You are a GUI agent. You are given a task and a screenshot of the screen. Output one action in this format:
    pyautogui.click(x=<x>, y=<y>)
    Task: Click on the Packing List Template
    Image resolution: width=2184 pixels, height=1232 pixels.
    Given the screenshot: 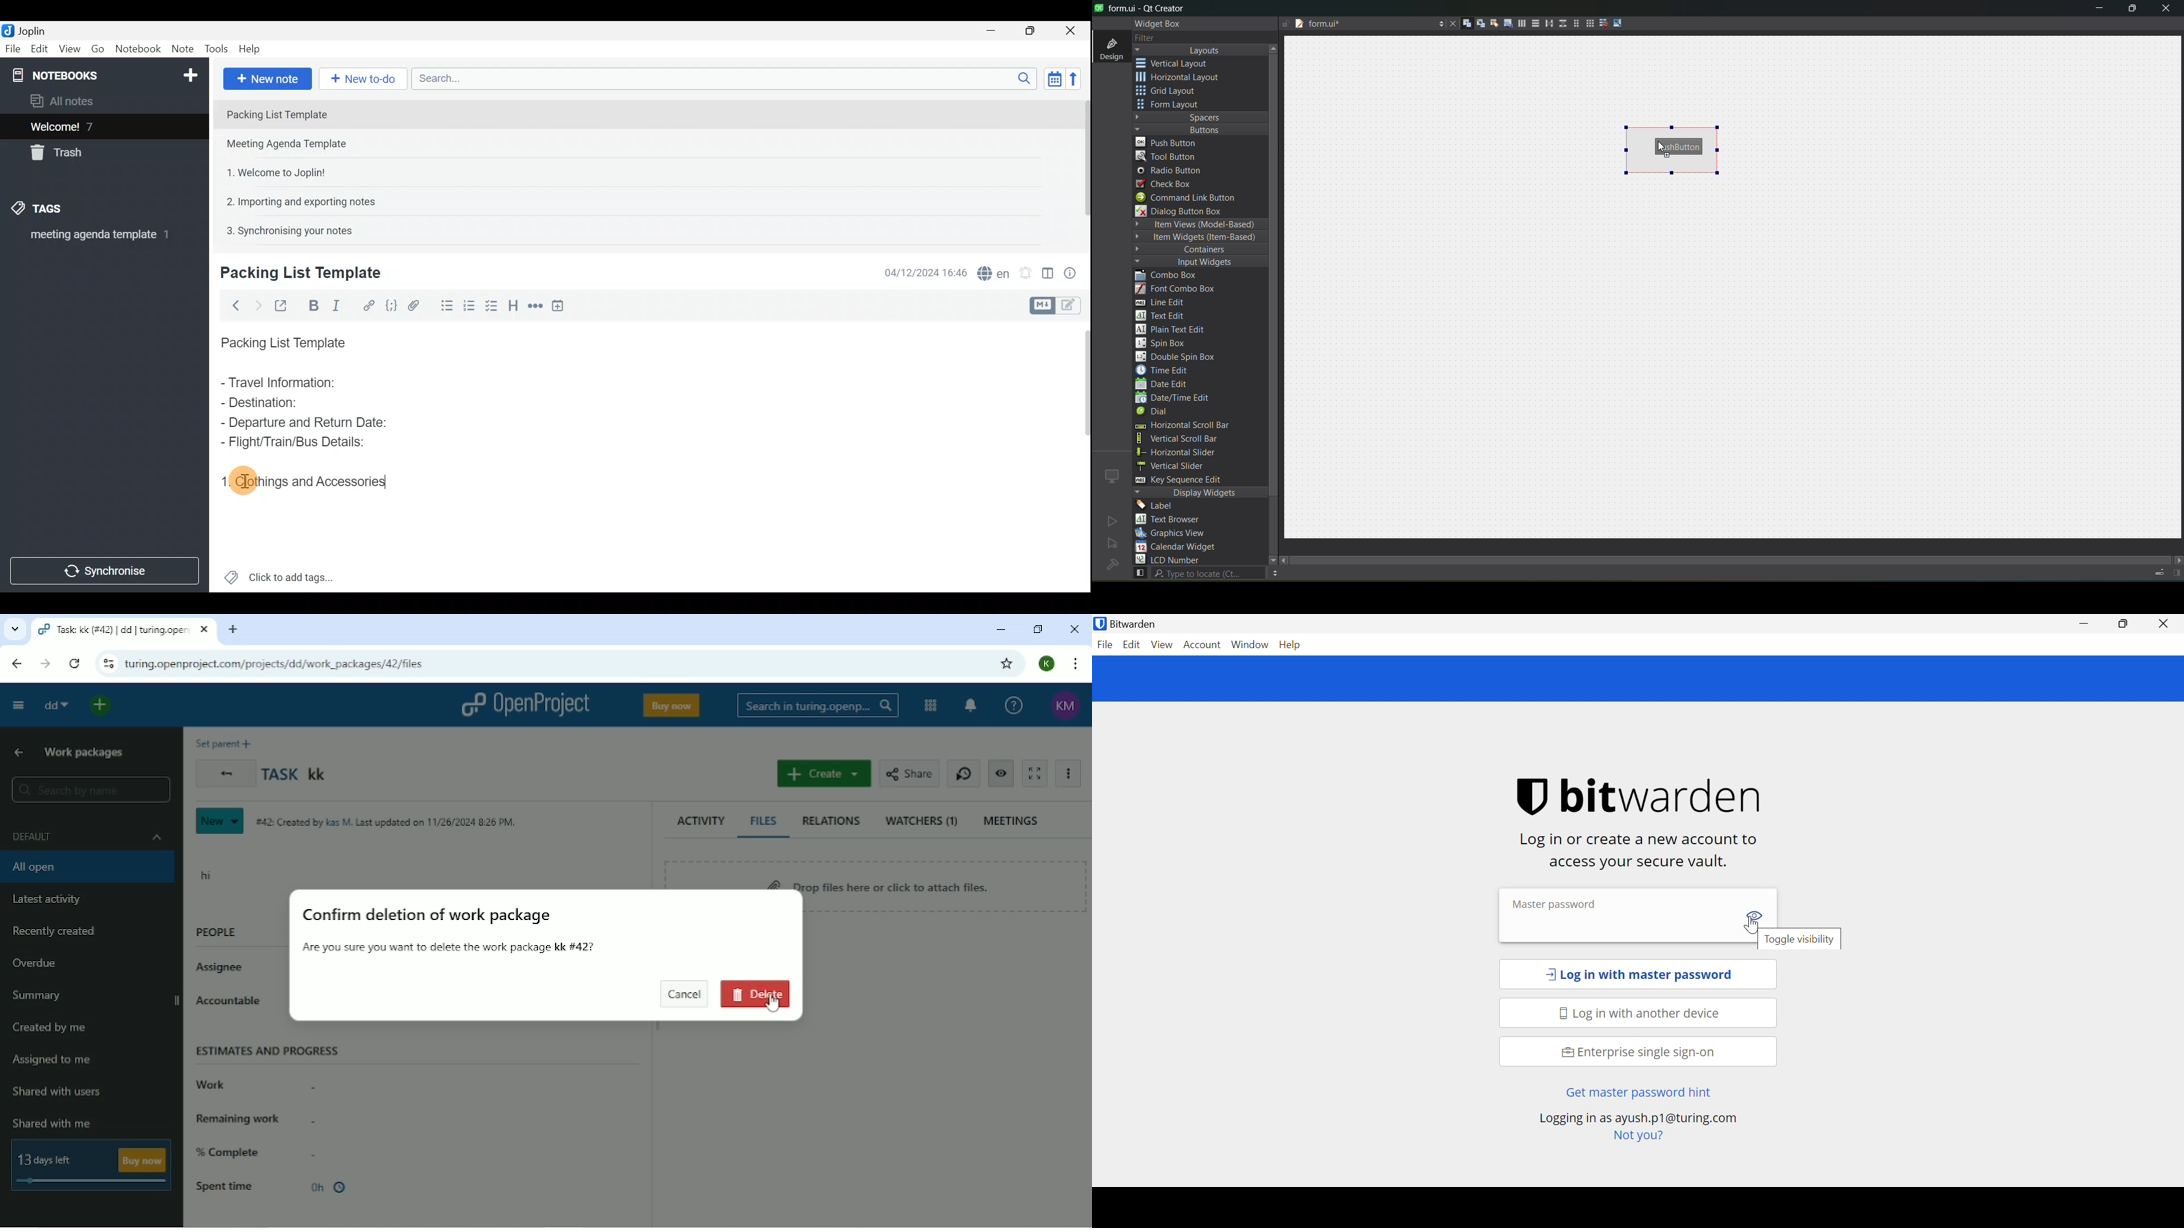 What is the action you would take?
    pyautogui.click(x=281, y=339)
    